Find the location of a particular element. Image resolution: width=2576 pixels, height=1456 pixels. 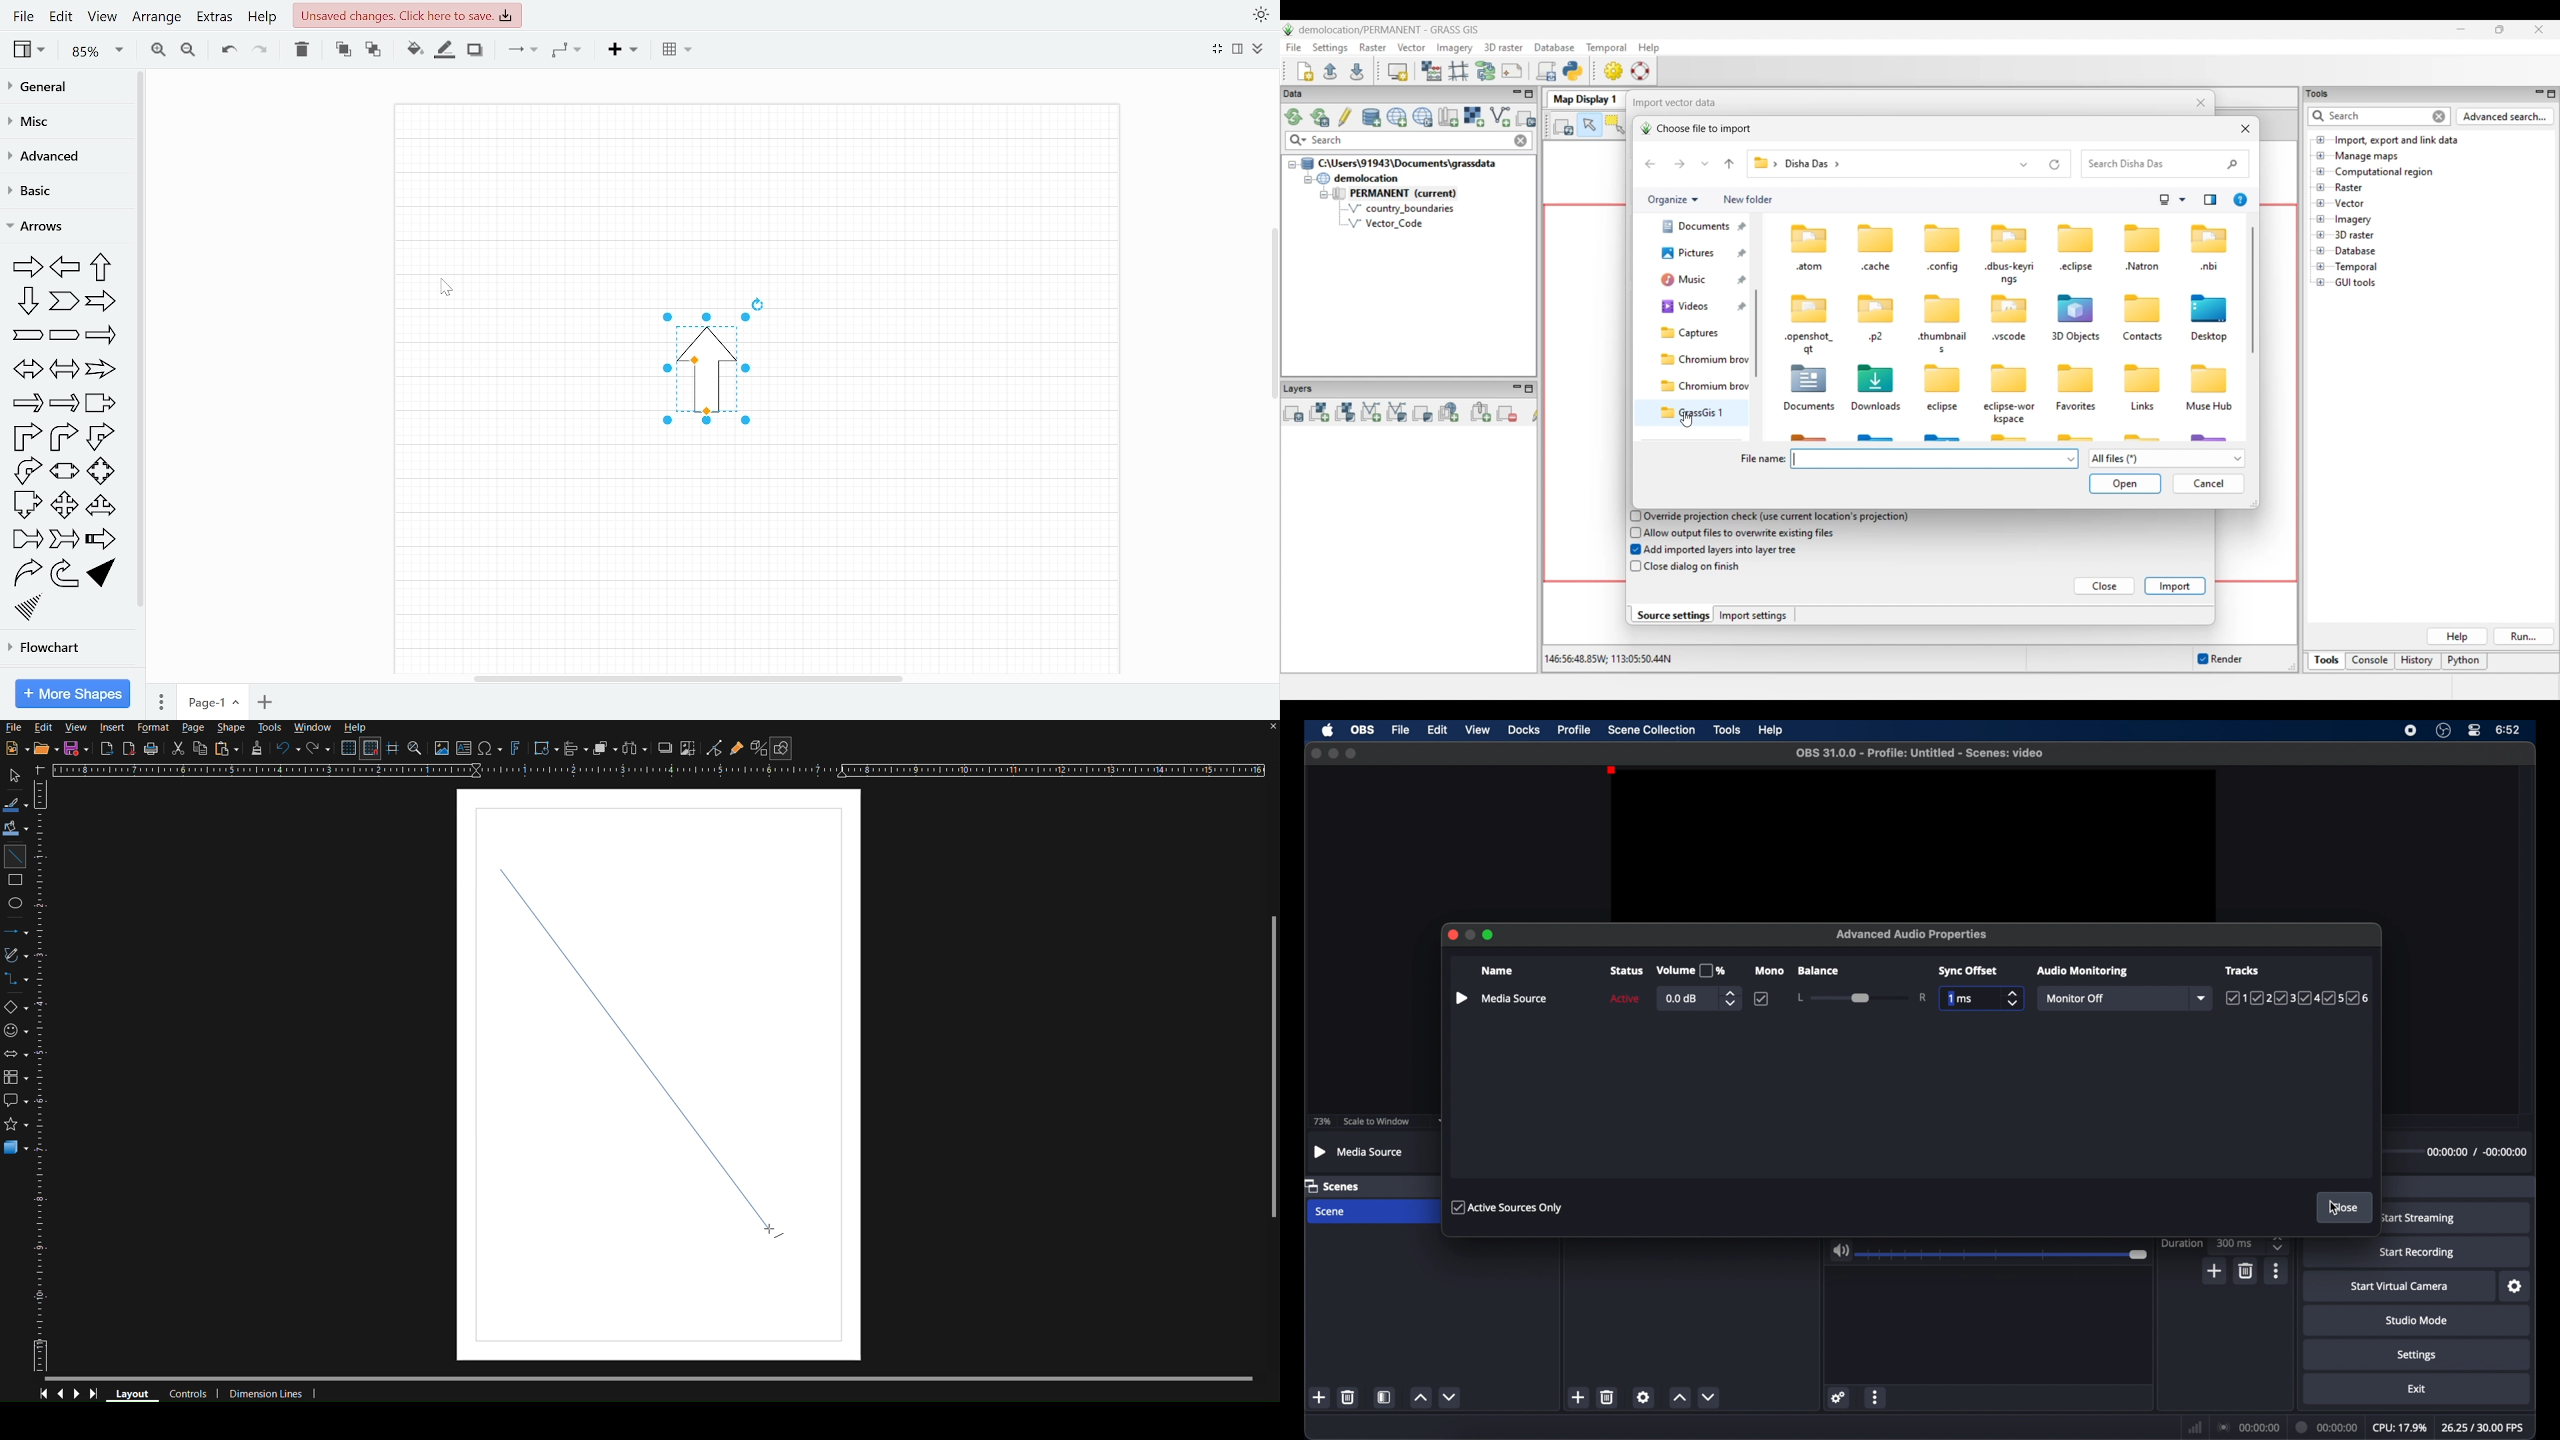

obs studio is located at coordinates (2443, 730).